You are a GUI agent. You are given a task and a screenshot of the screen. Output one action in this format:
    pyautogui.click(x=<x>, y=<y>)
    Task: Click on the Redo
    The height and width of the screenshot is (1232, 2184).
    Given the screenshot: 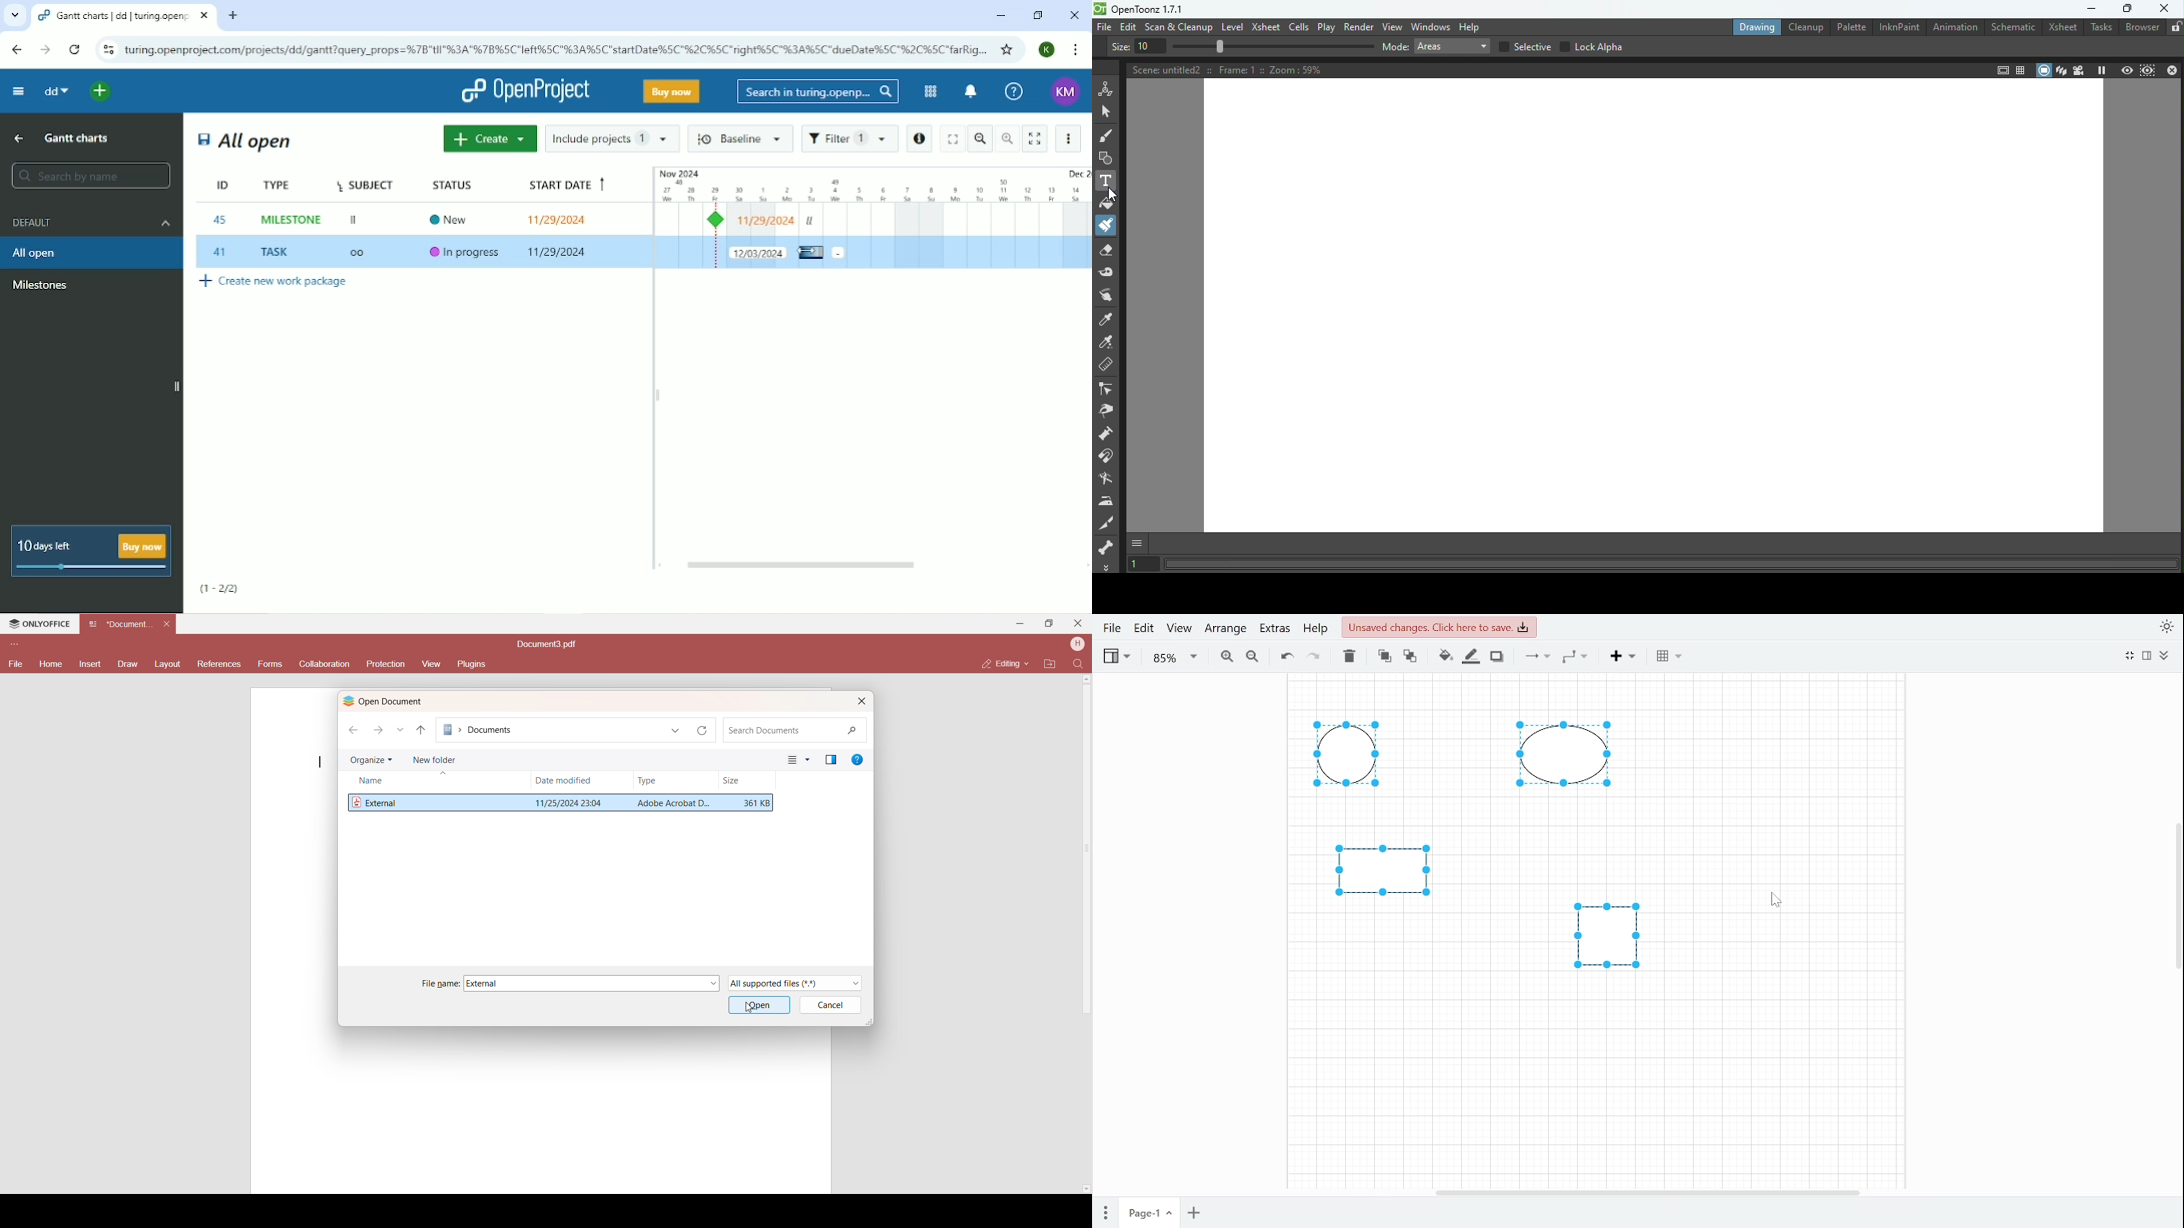 What is the action you would take?
    pyautogui.click(x=1315, y=657)
    